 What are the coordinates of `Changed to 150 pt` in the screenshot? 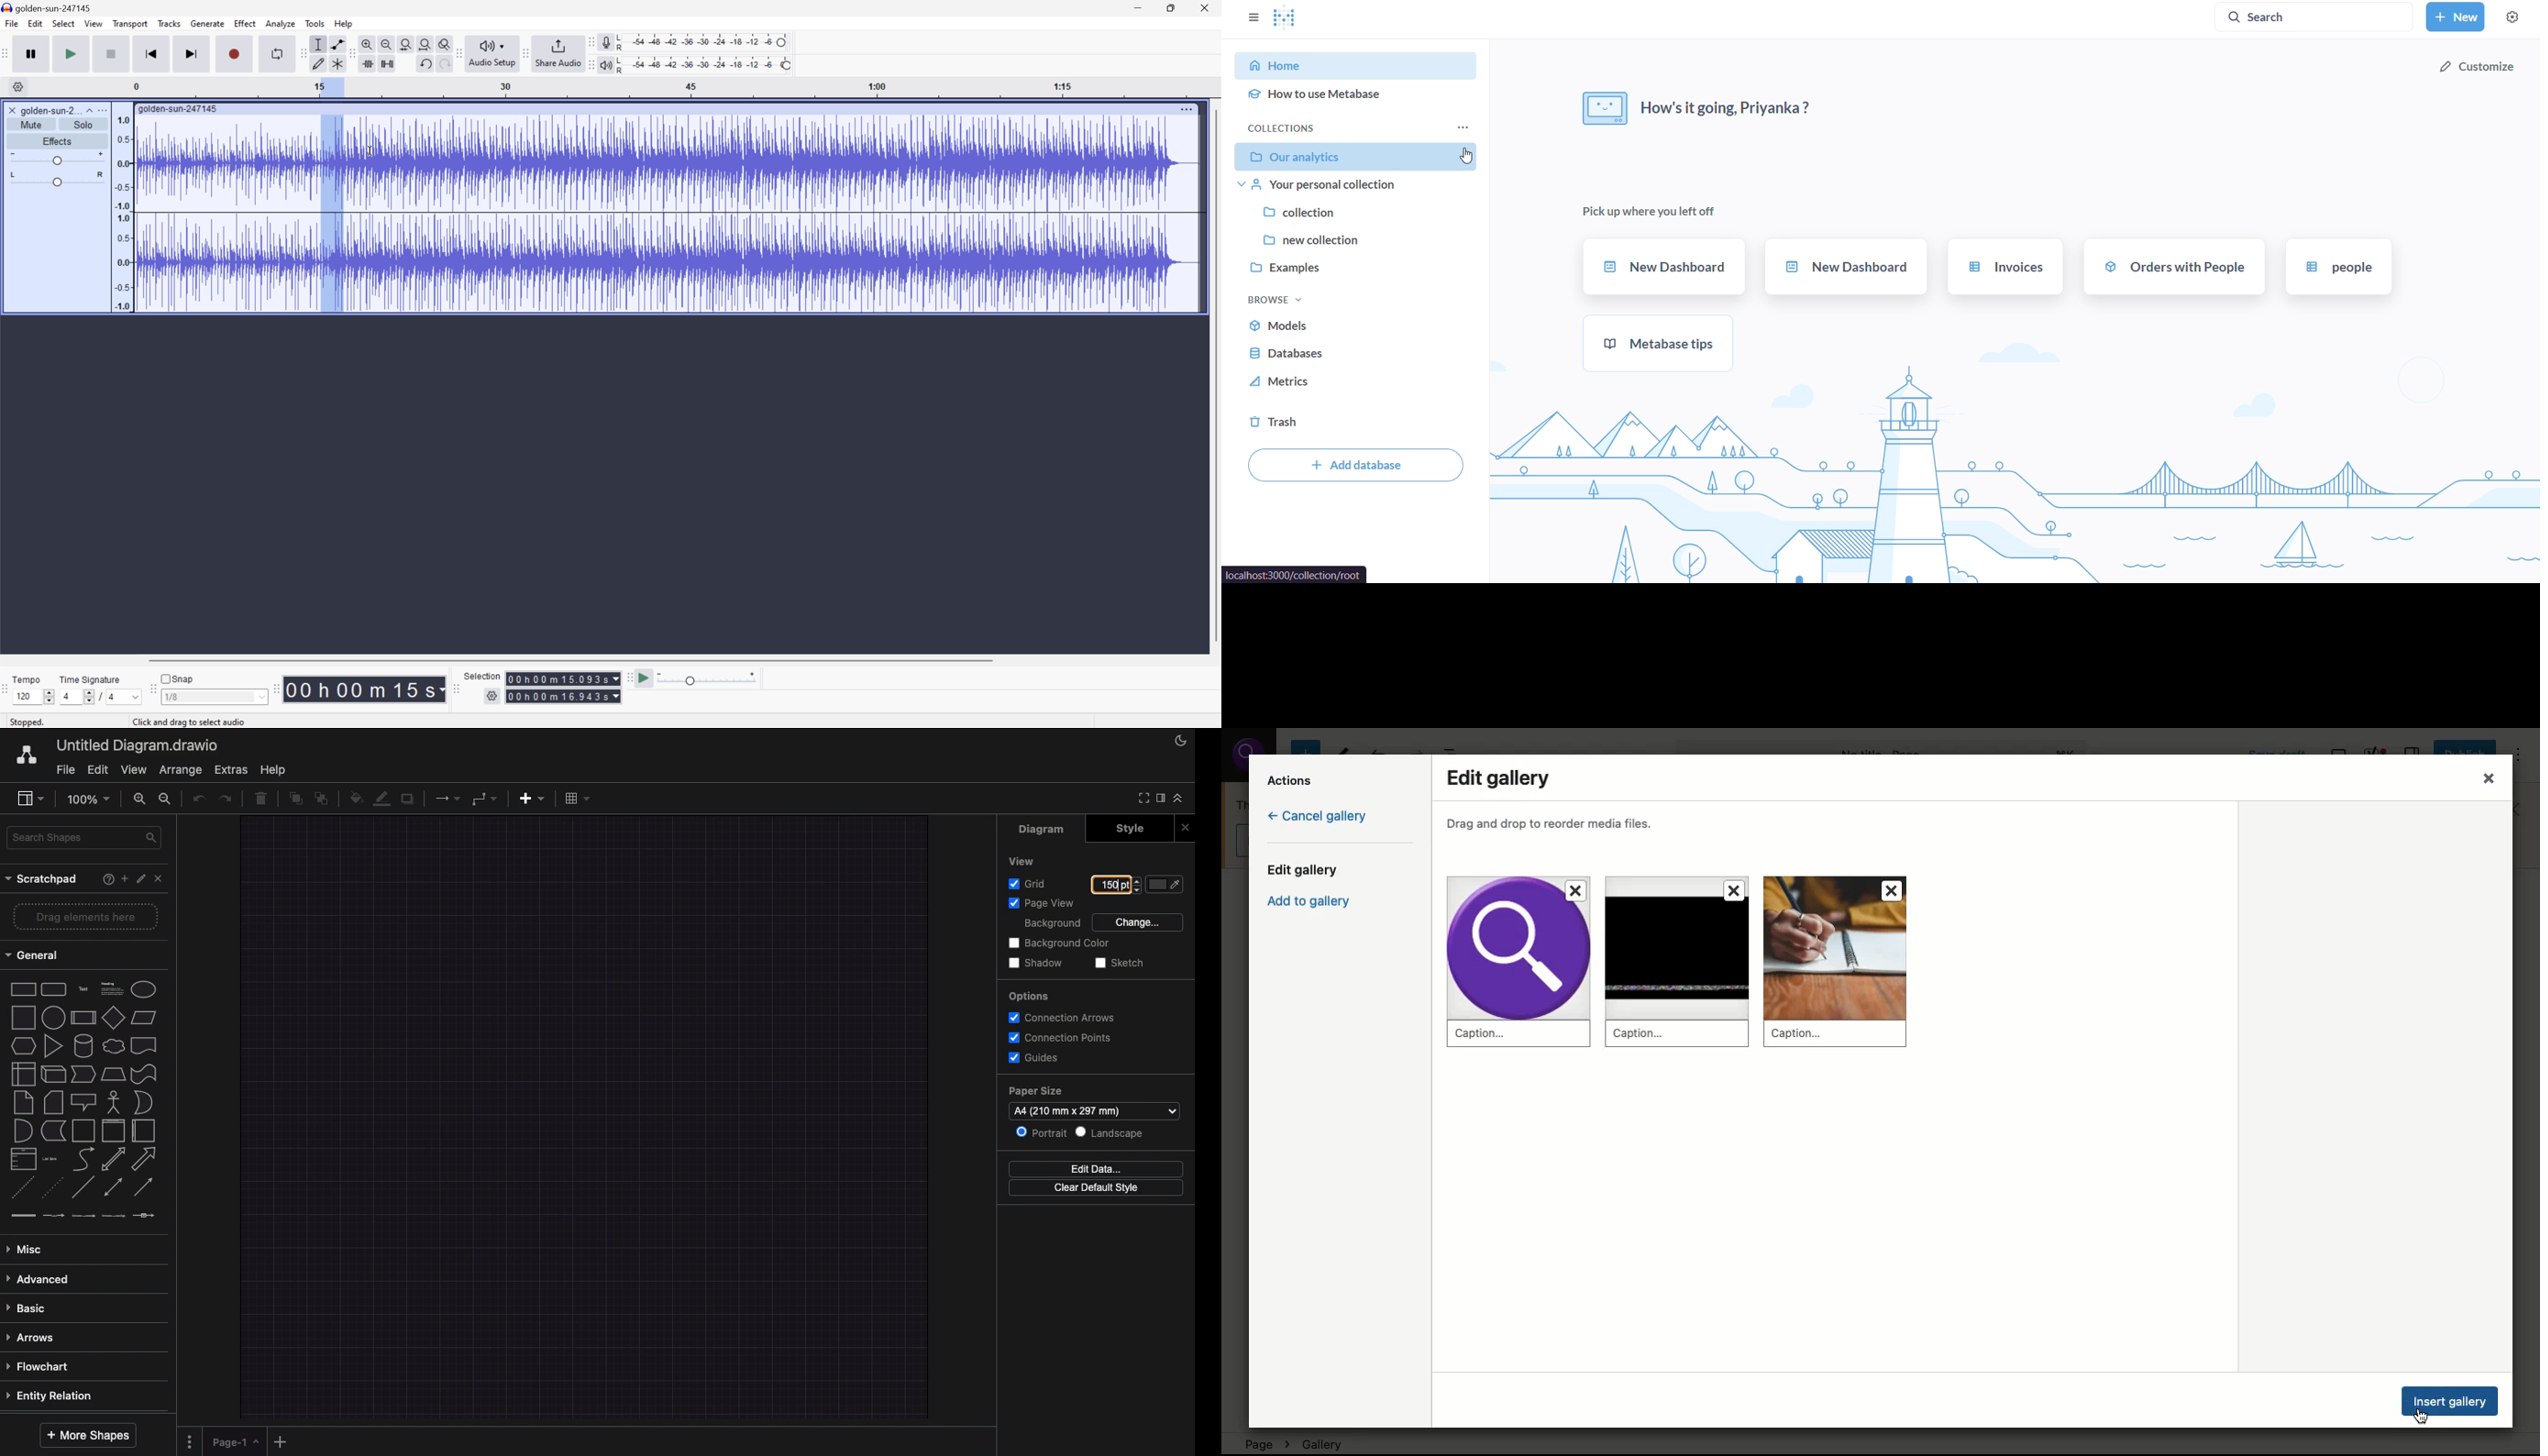 It's located at (1115, 884).